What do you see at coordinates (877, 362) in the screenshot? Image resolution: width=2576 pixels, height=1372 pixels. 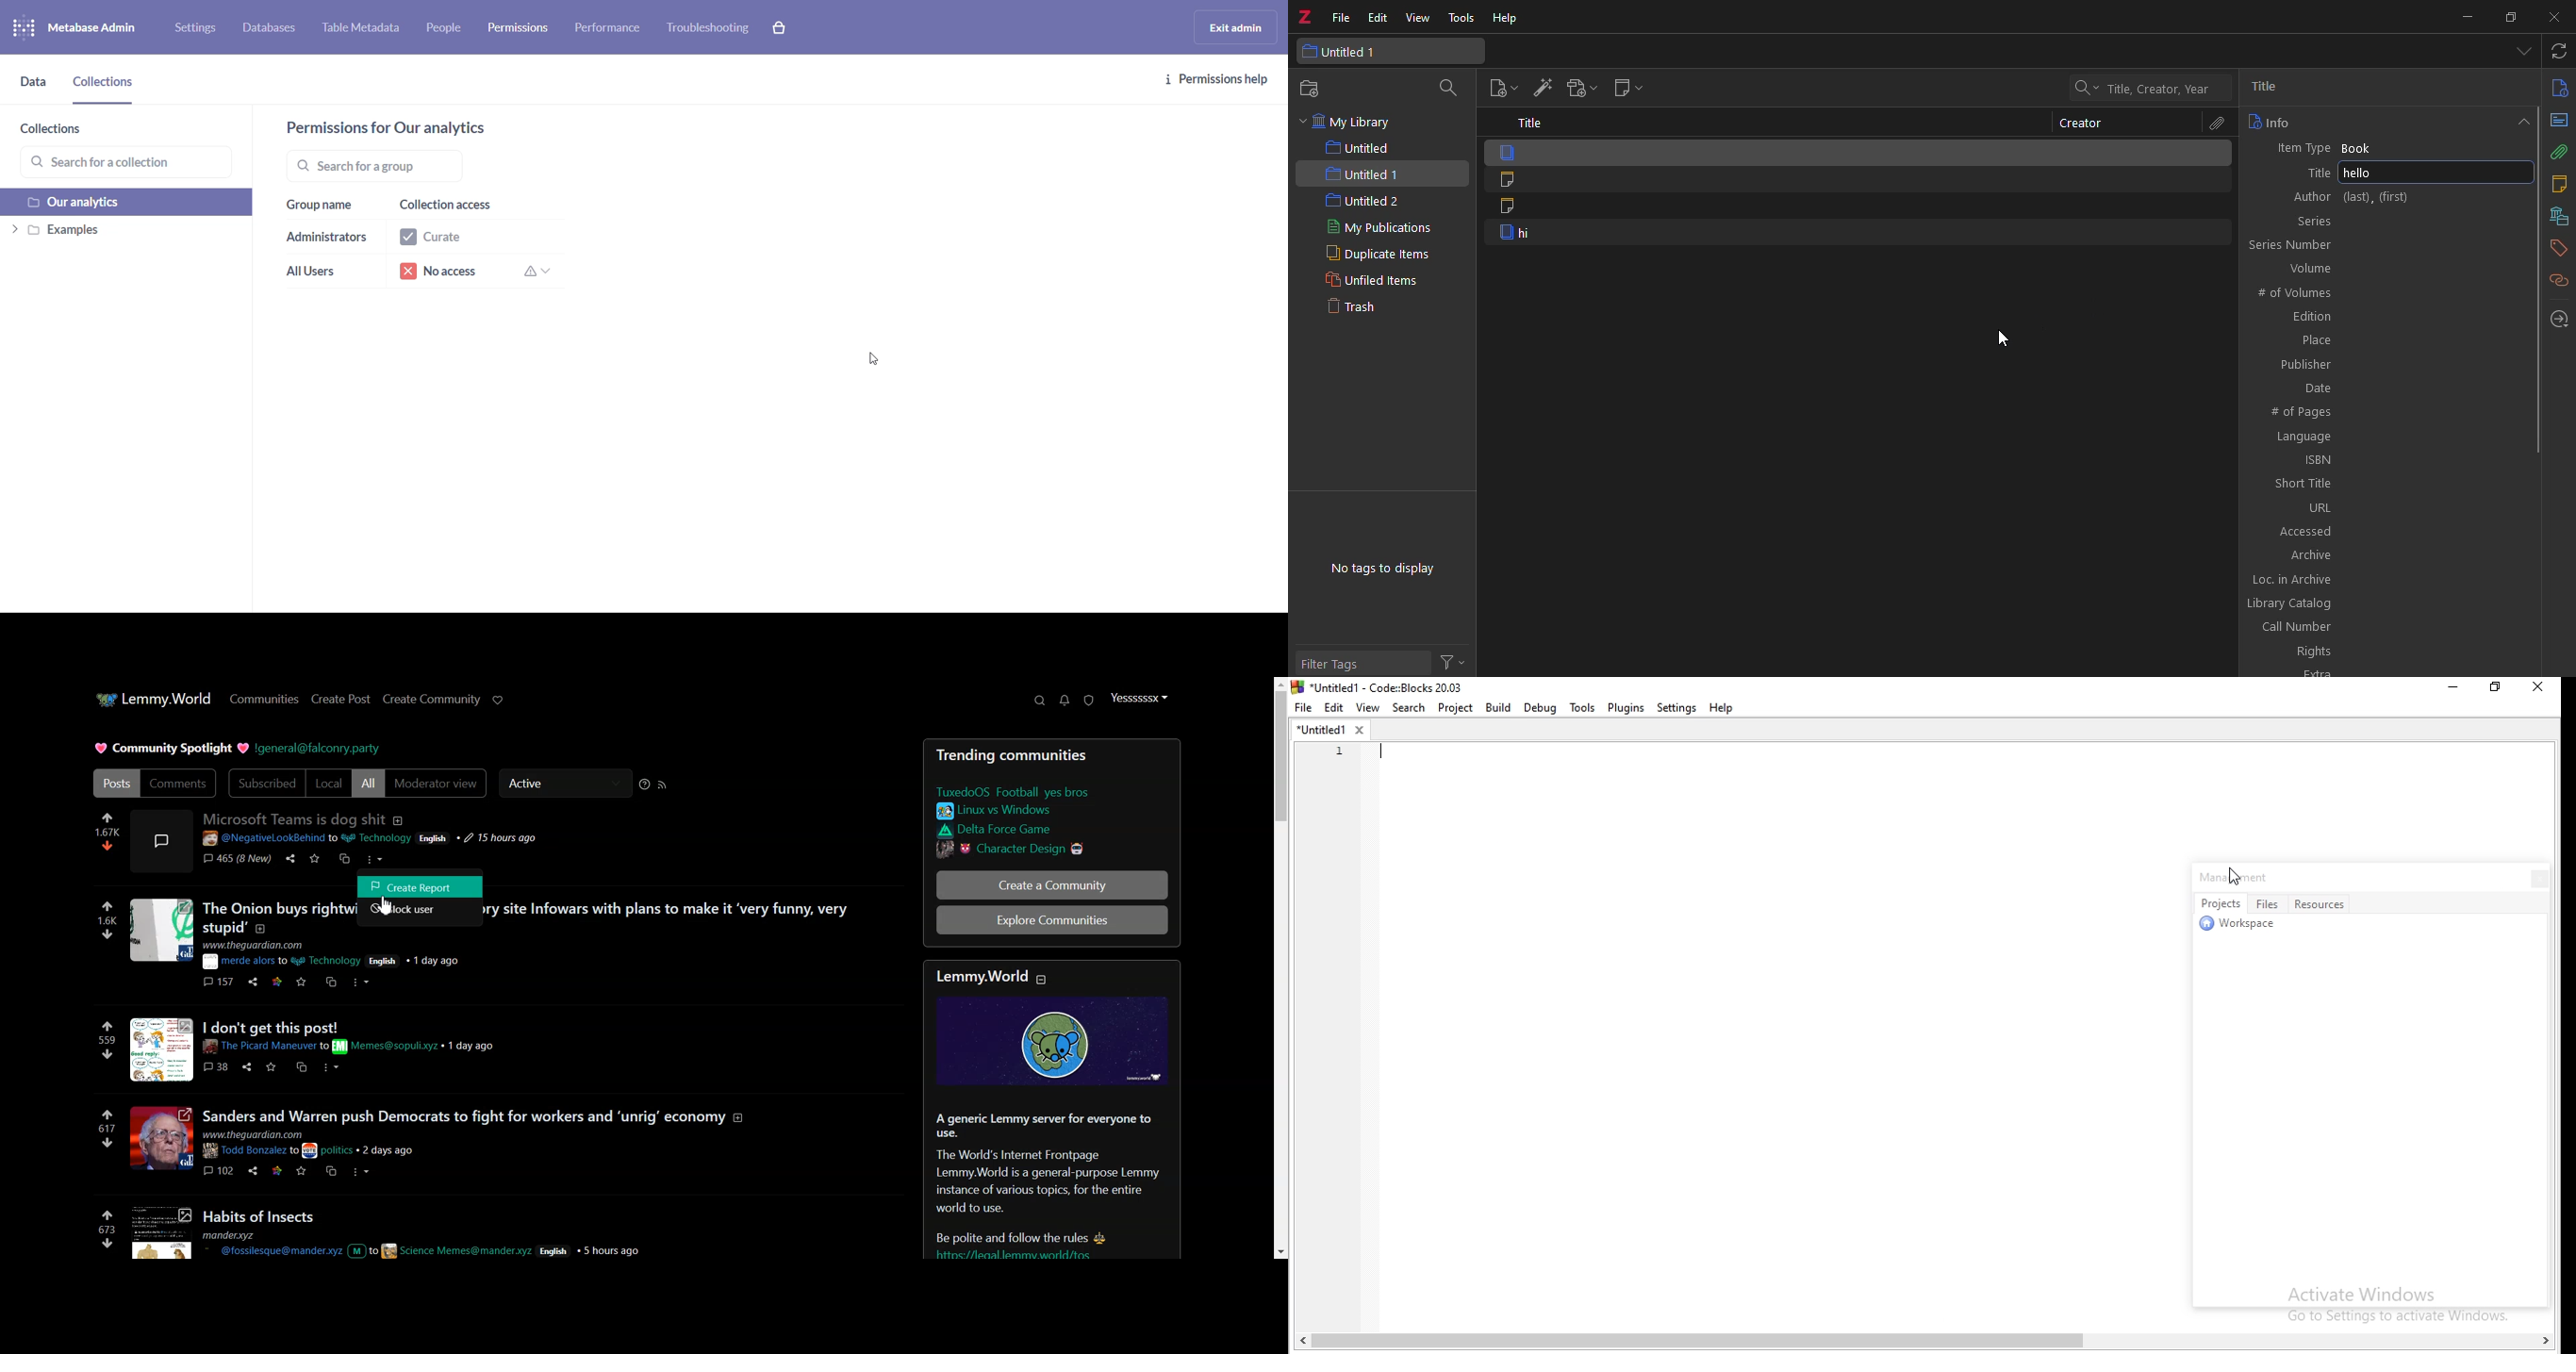 I see `cursor` at bounding box center [877, 362].